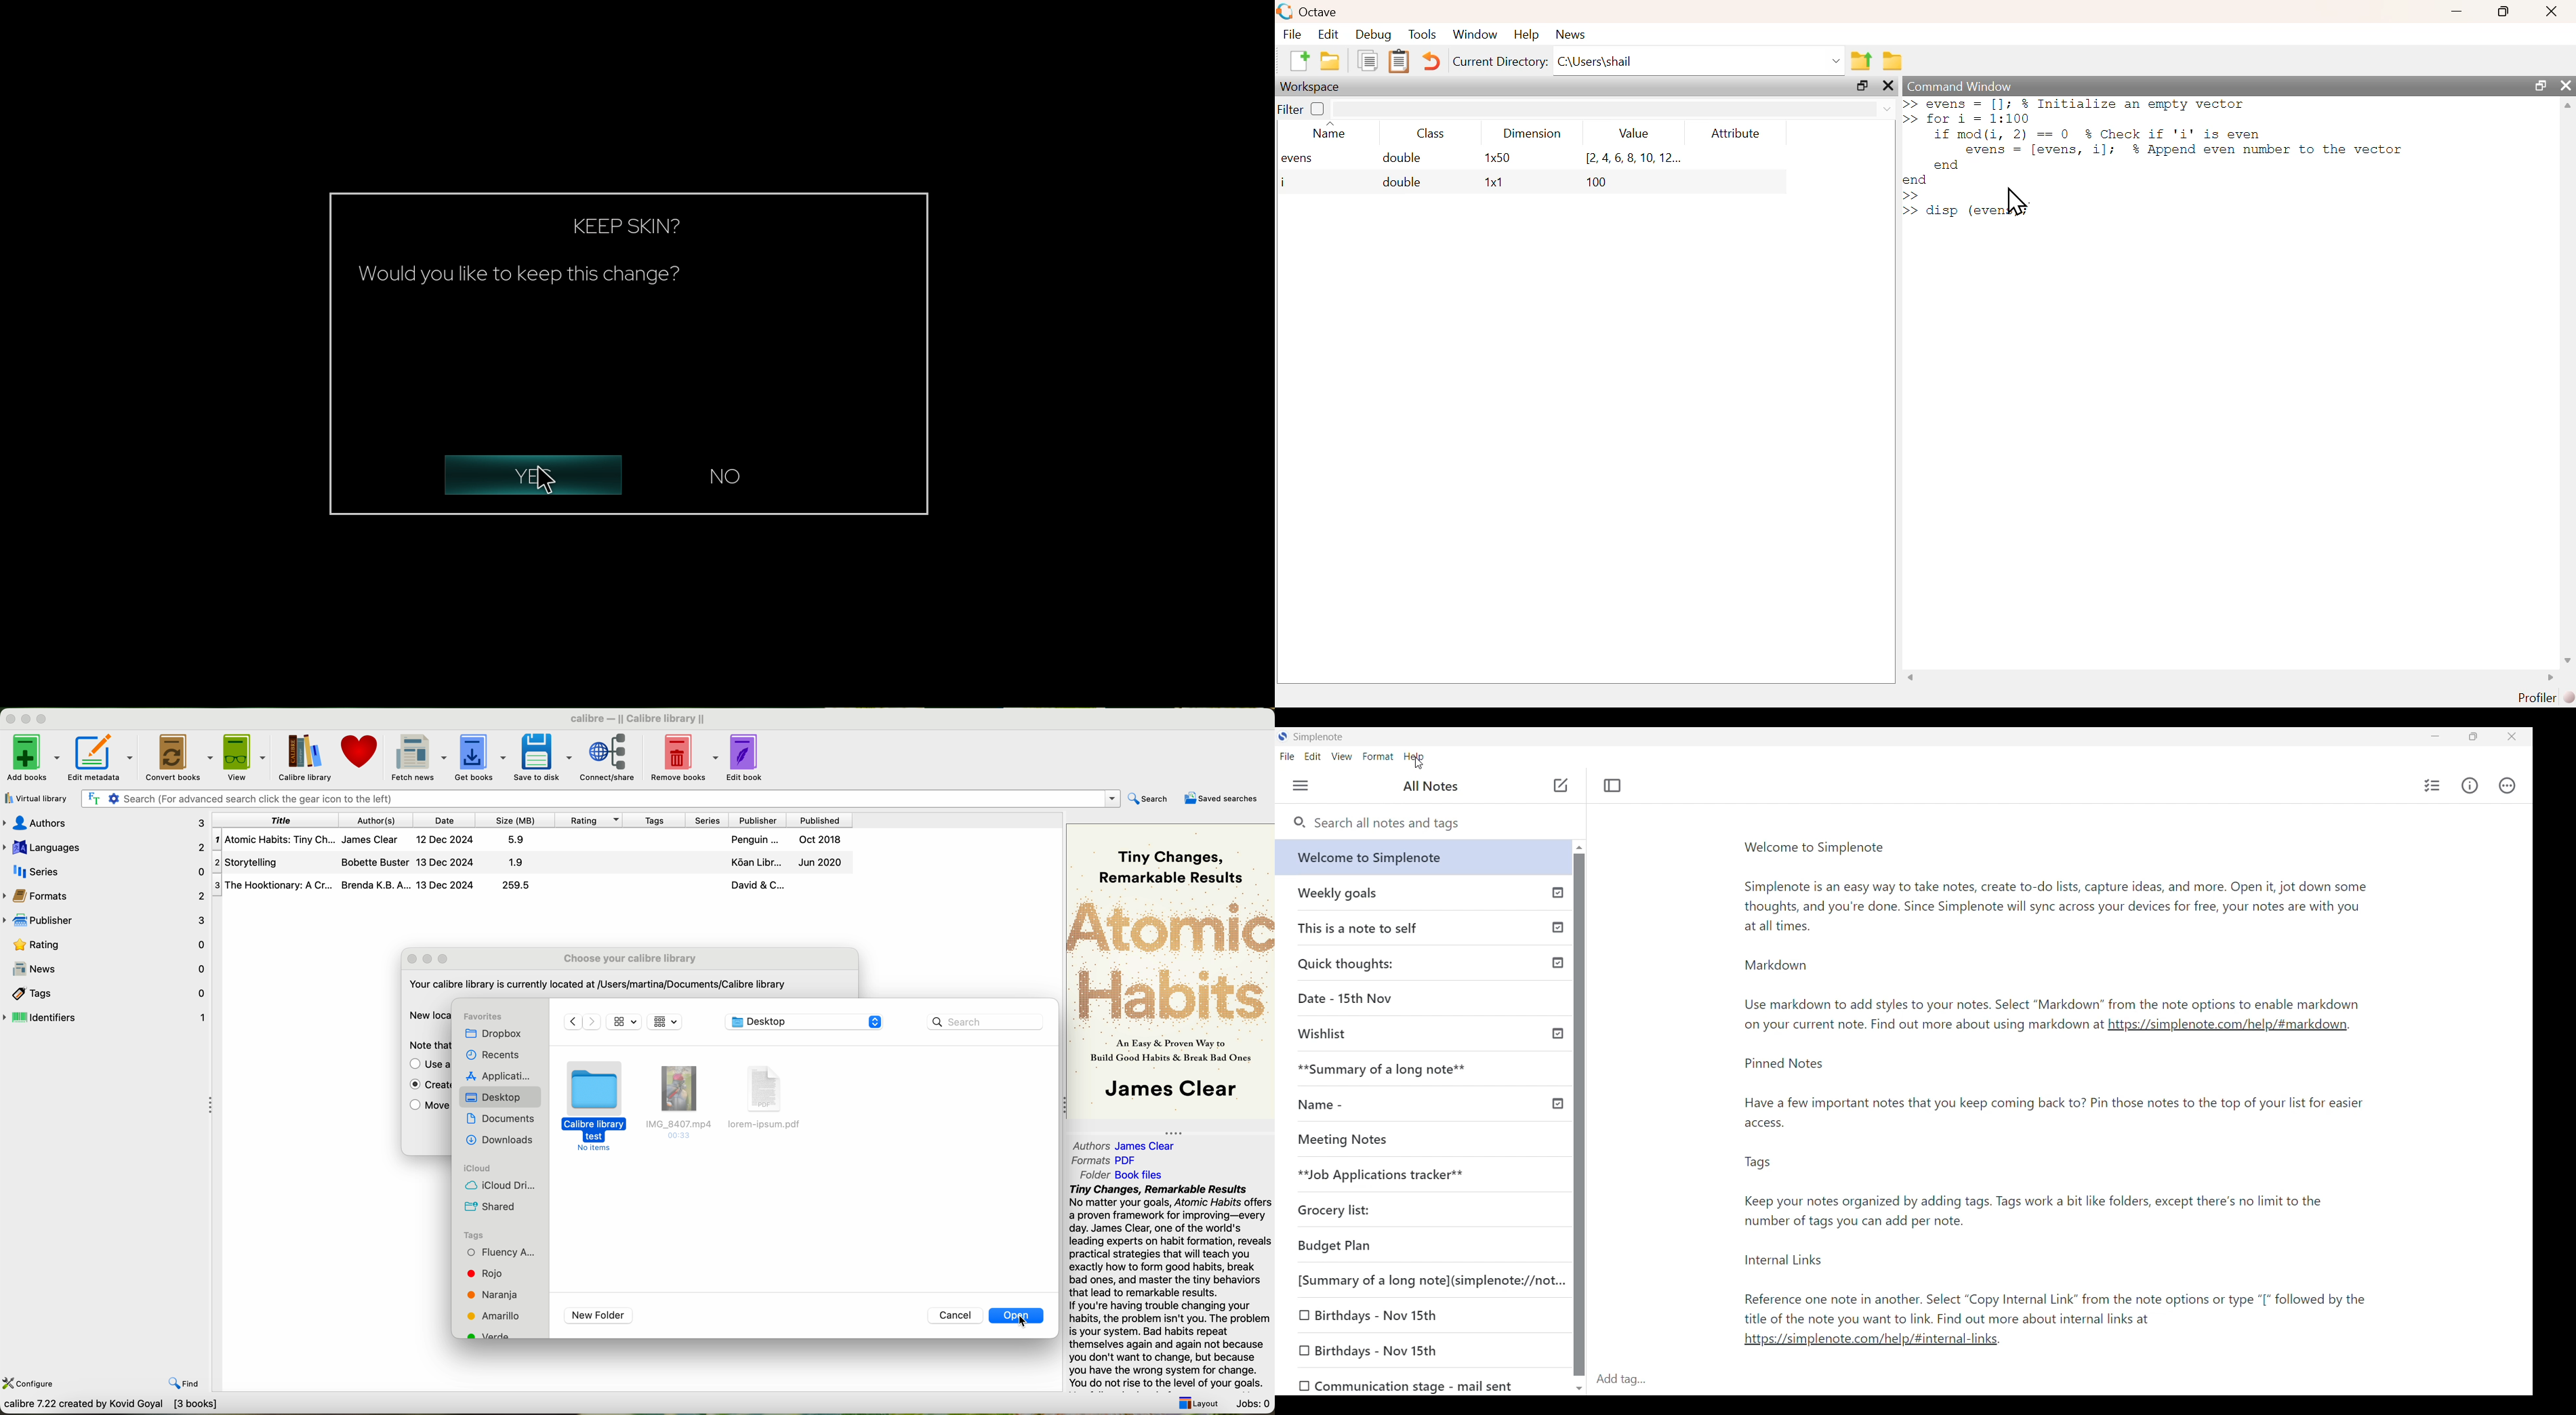 This screenshot has height=1428, width=2576. What do you see at coordinates (2055, 1186) in the screenshot?
I see `Pinned notes-note2` at bounding box center [2055, 1186].